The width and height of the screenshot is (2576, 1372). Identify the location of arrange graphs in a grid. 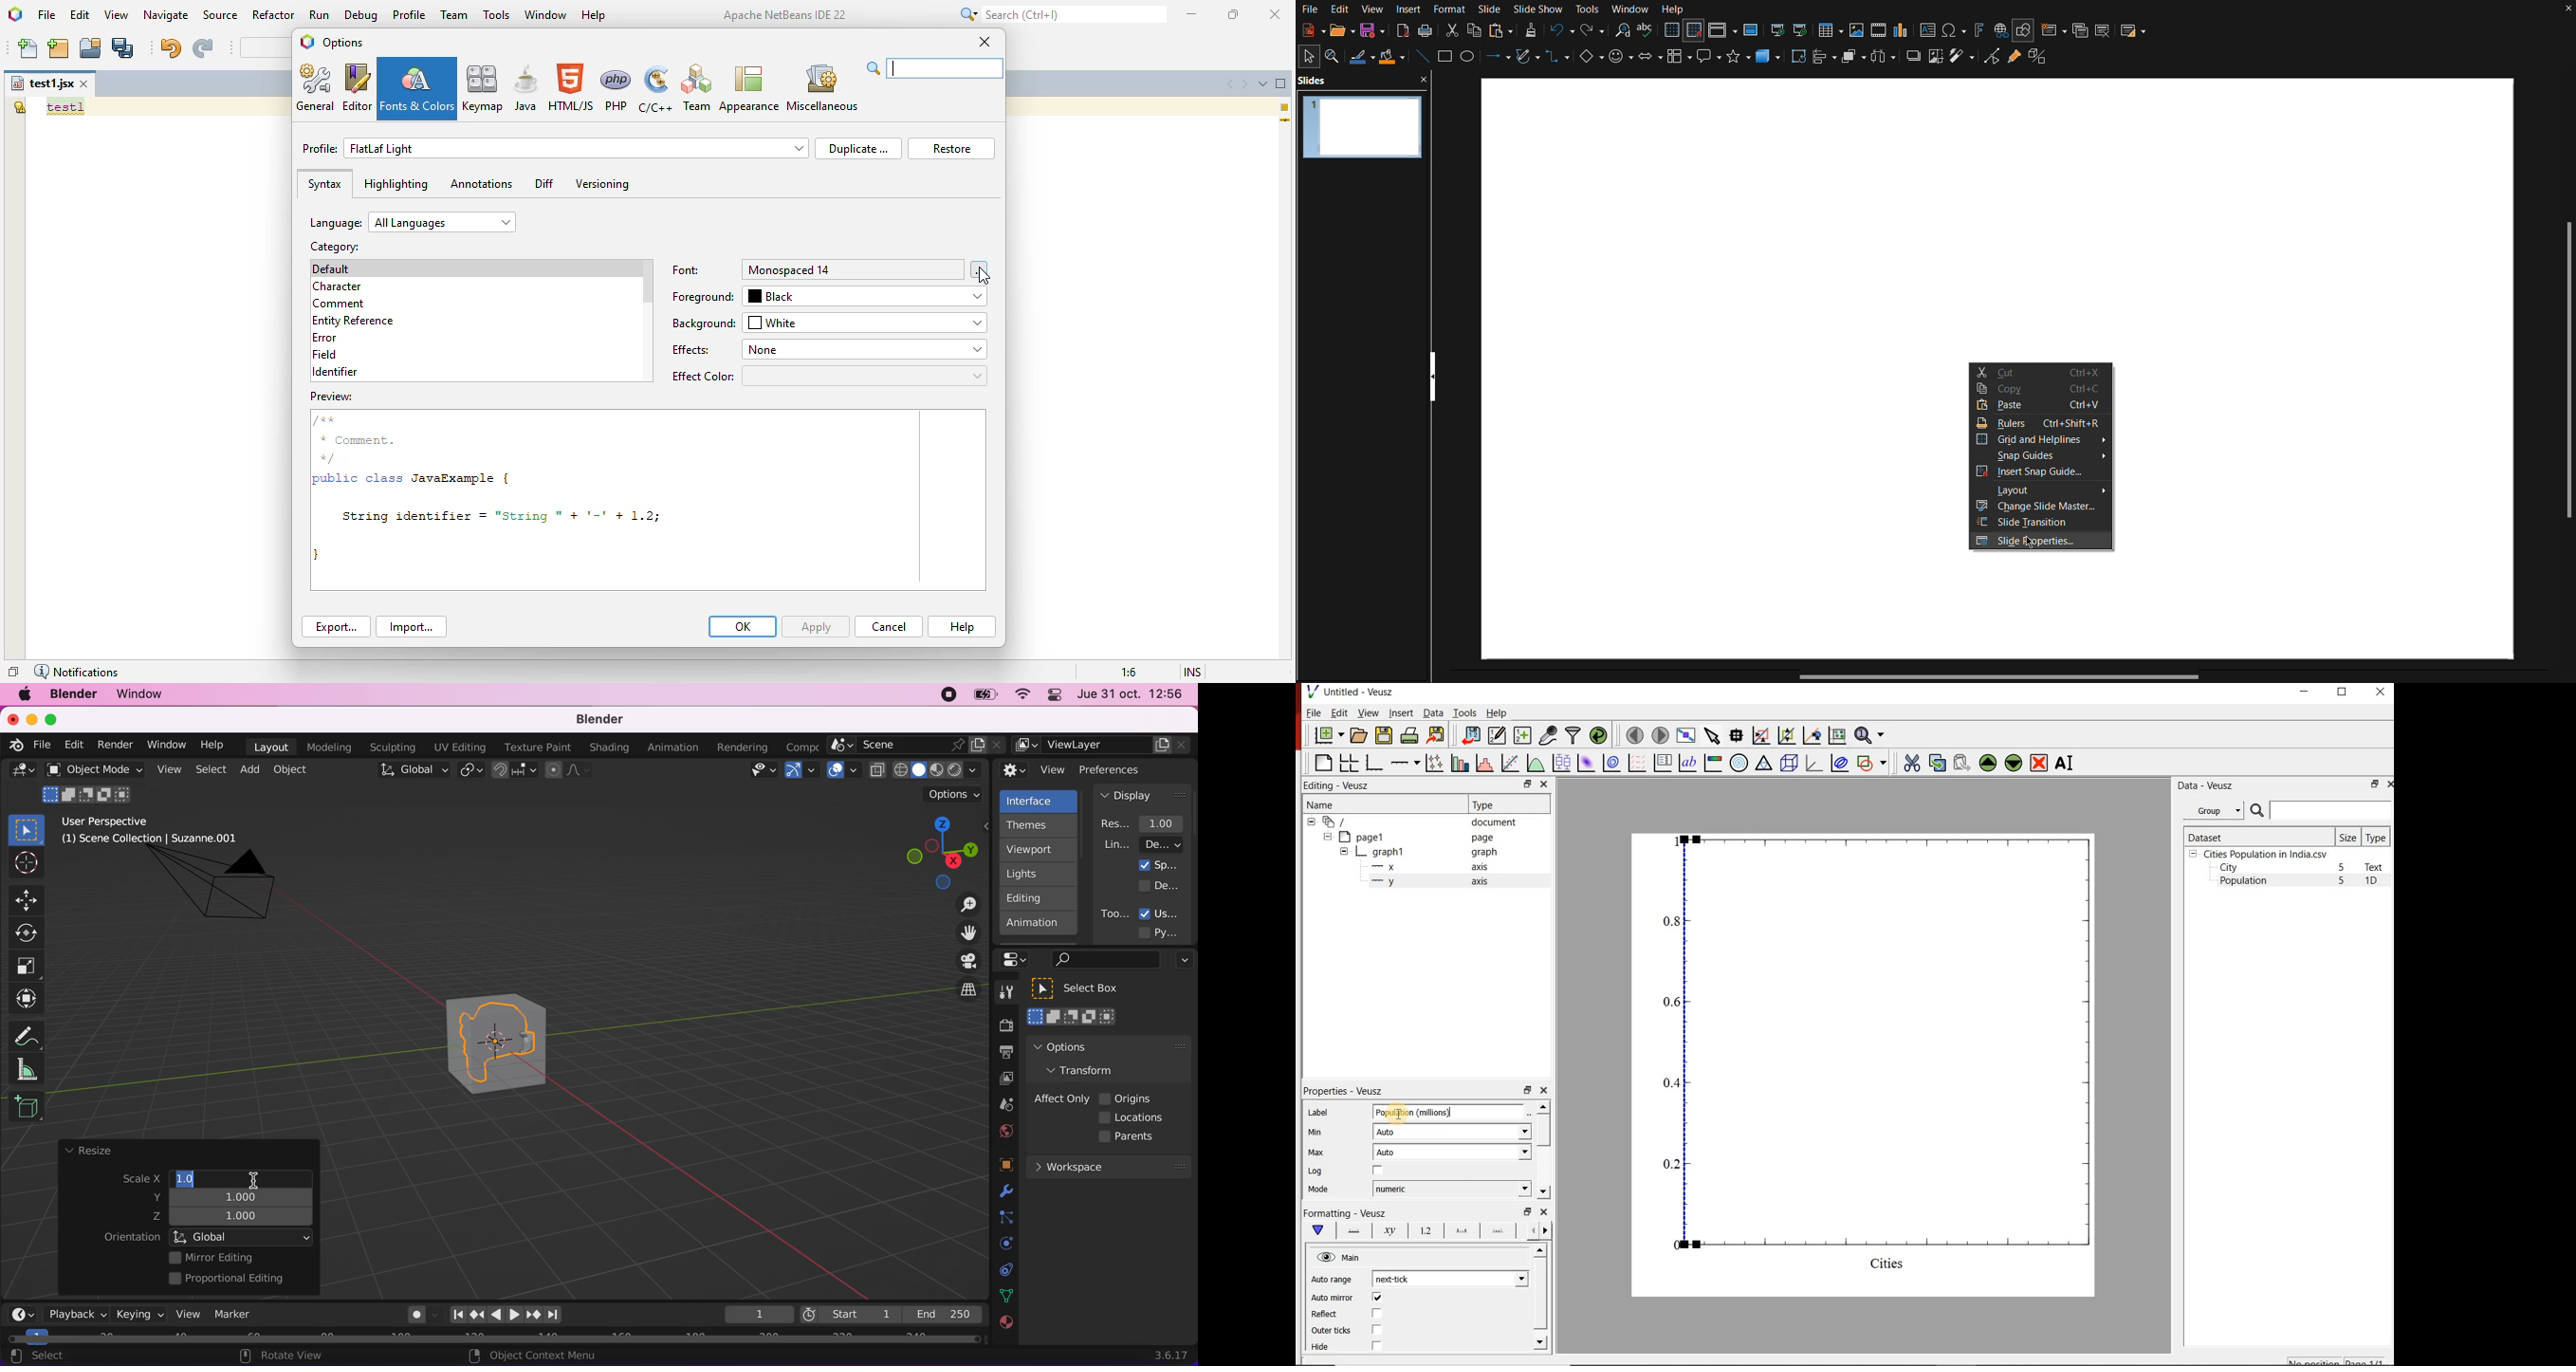
(1349, 763).